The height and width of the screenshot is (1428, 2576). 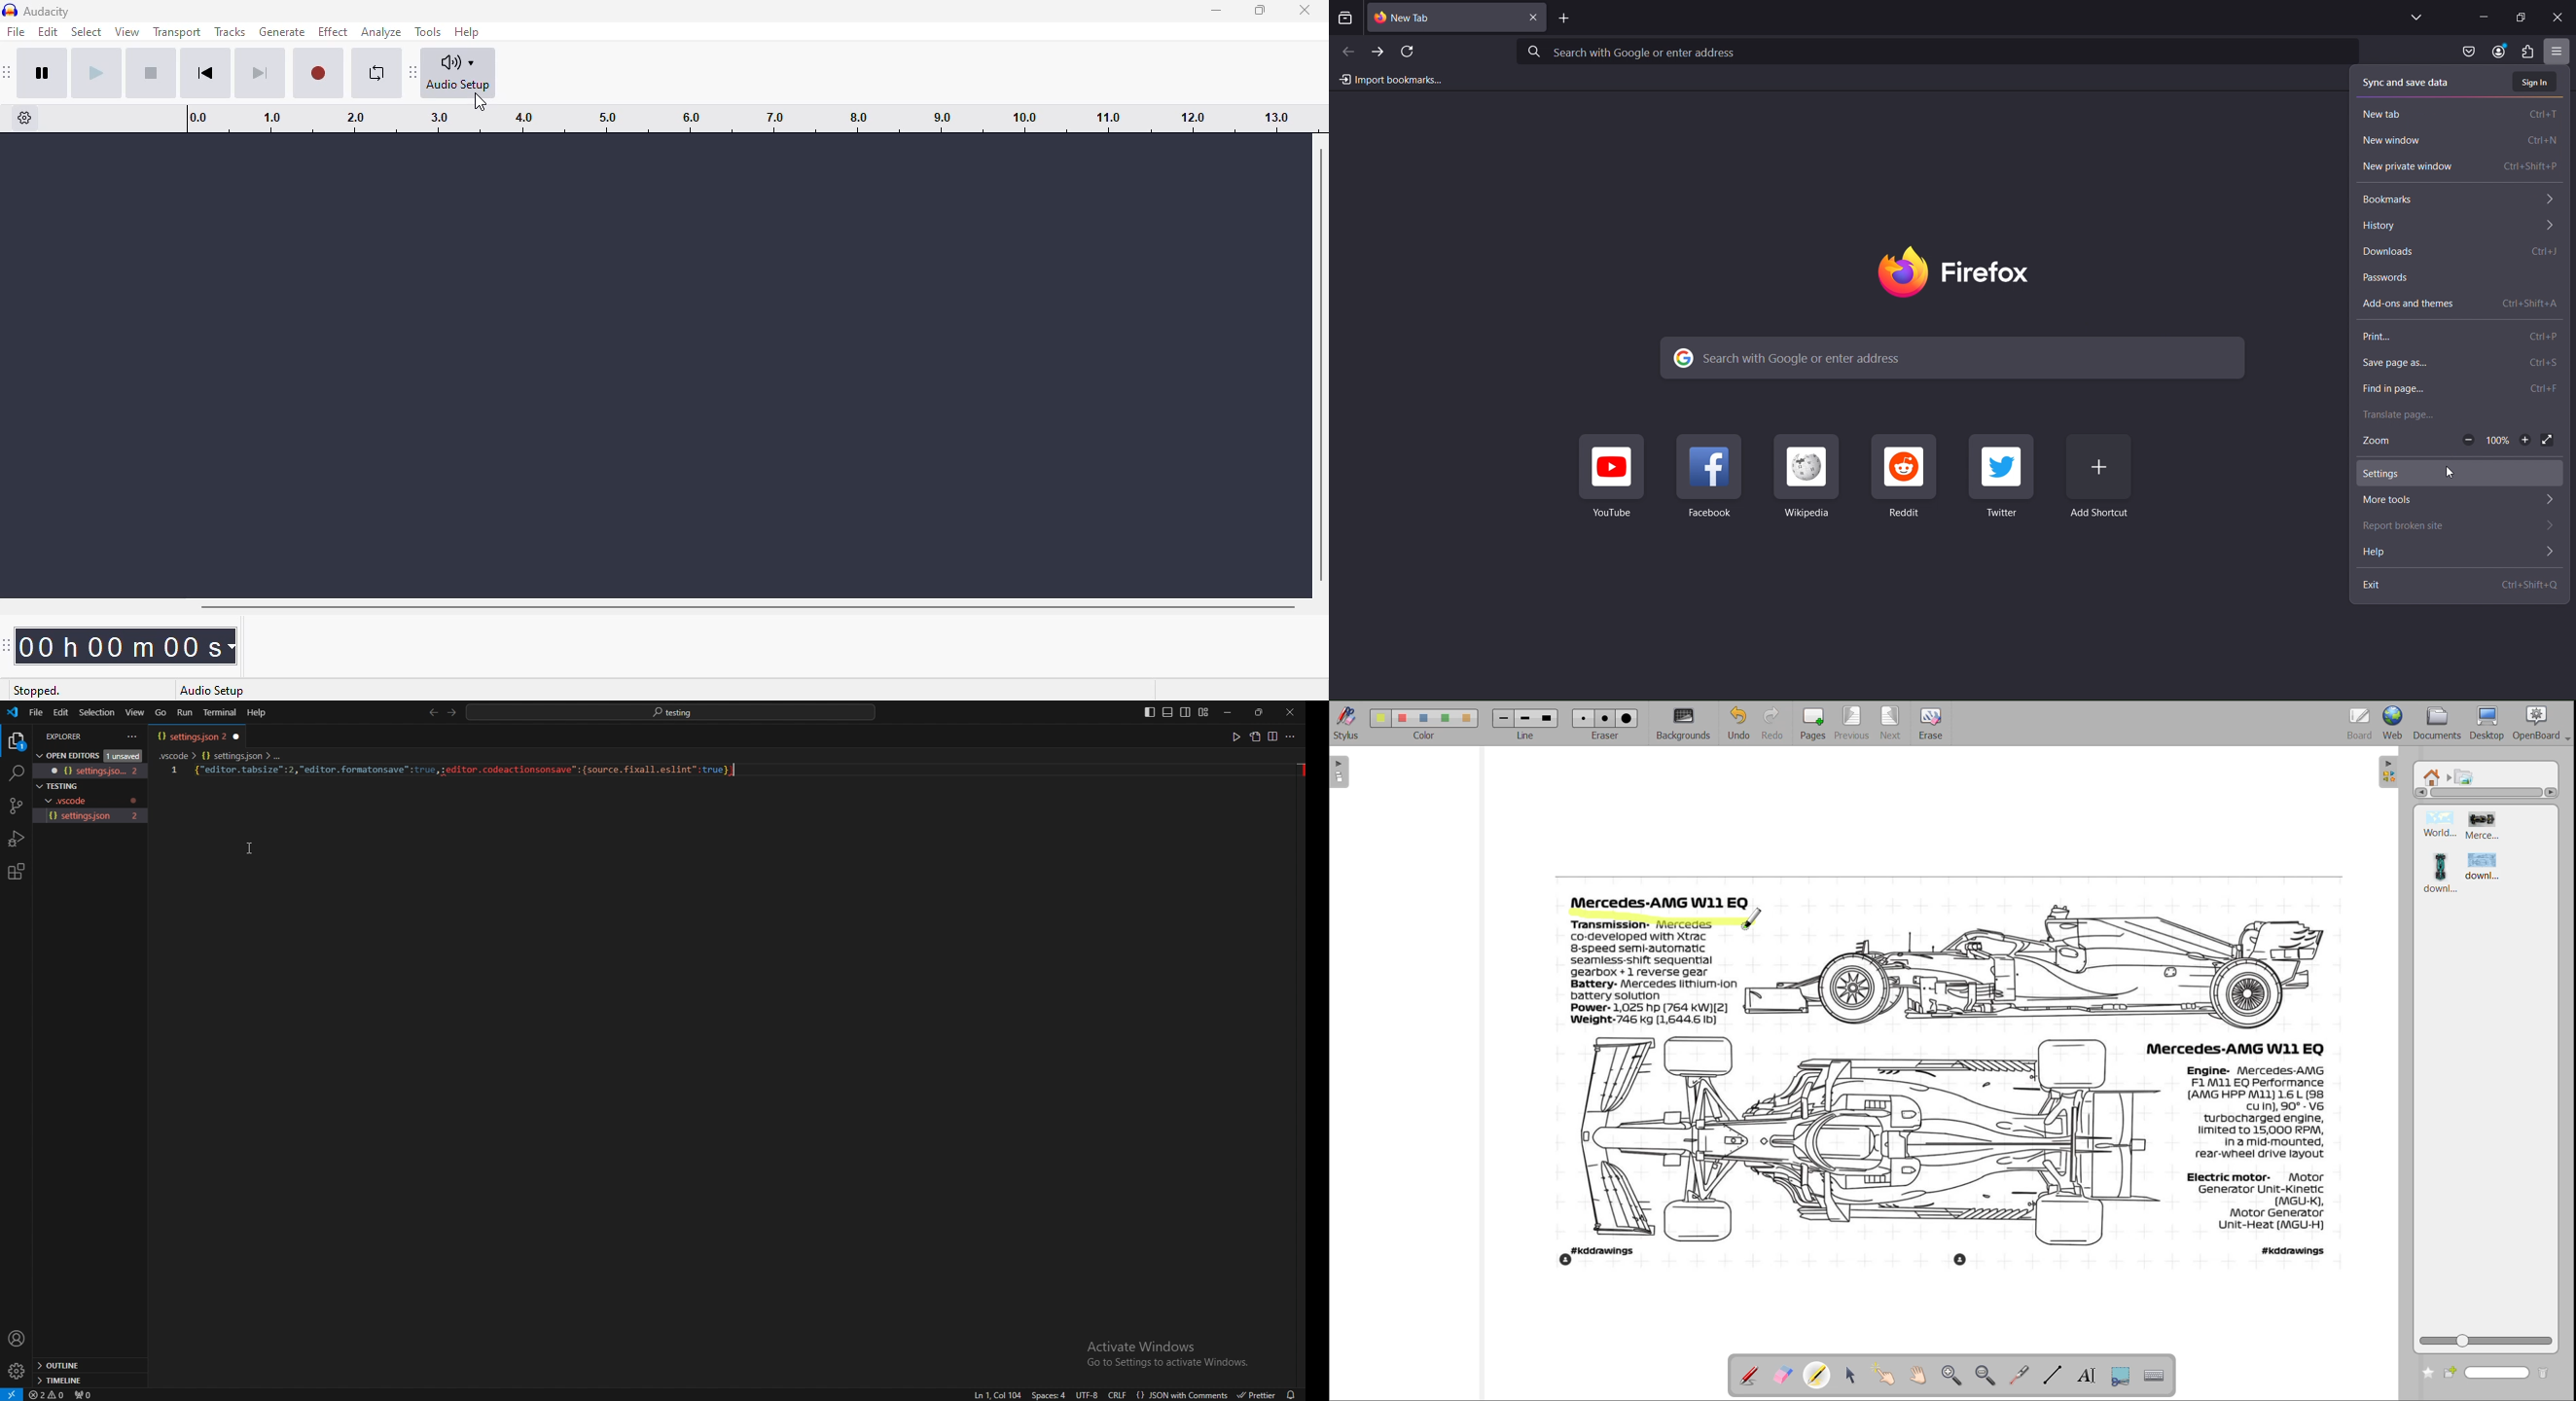 I want to click on eraser, so click(x=1606, y=737).